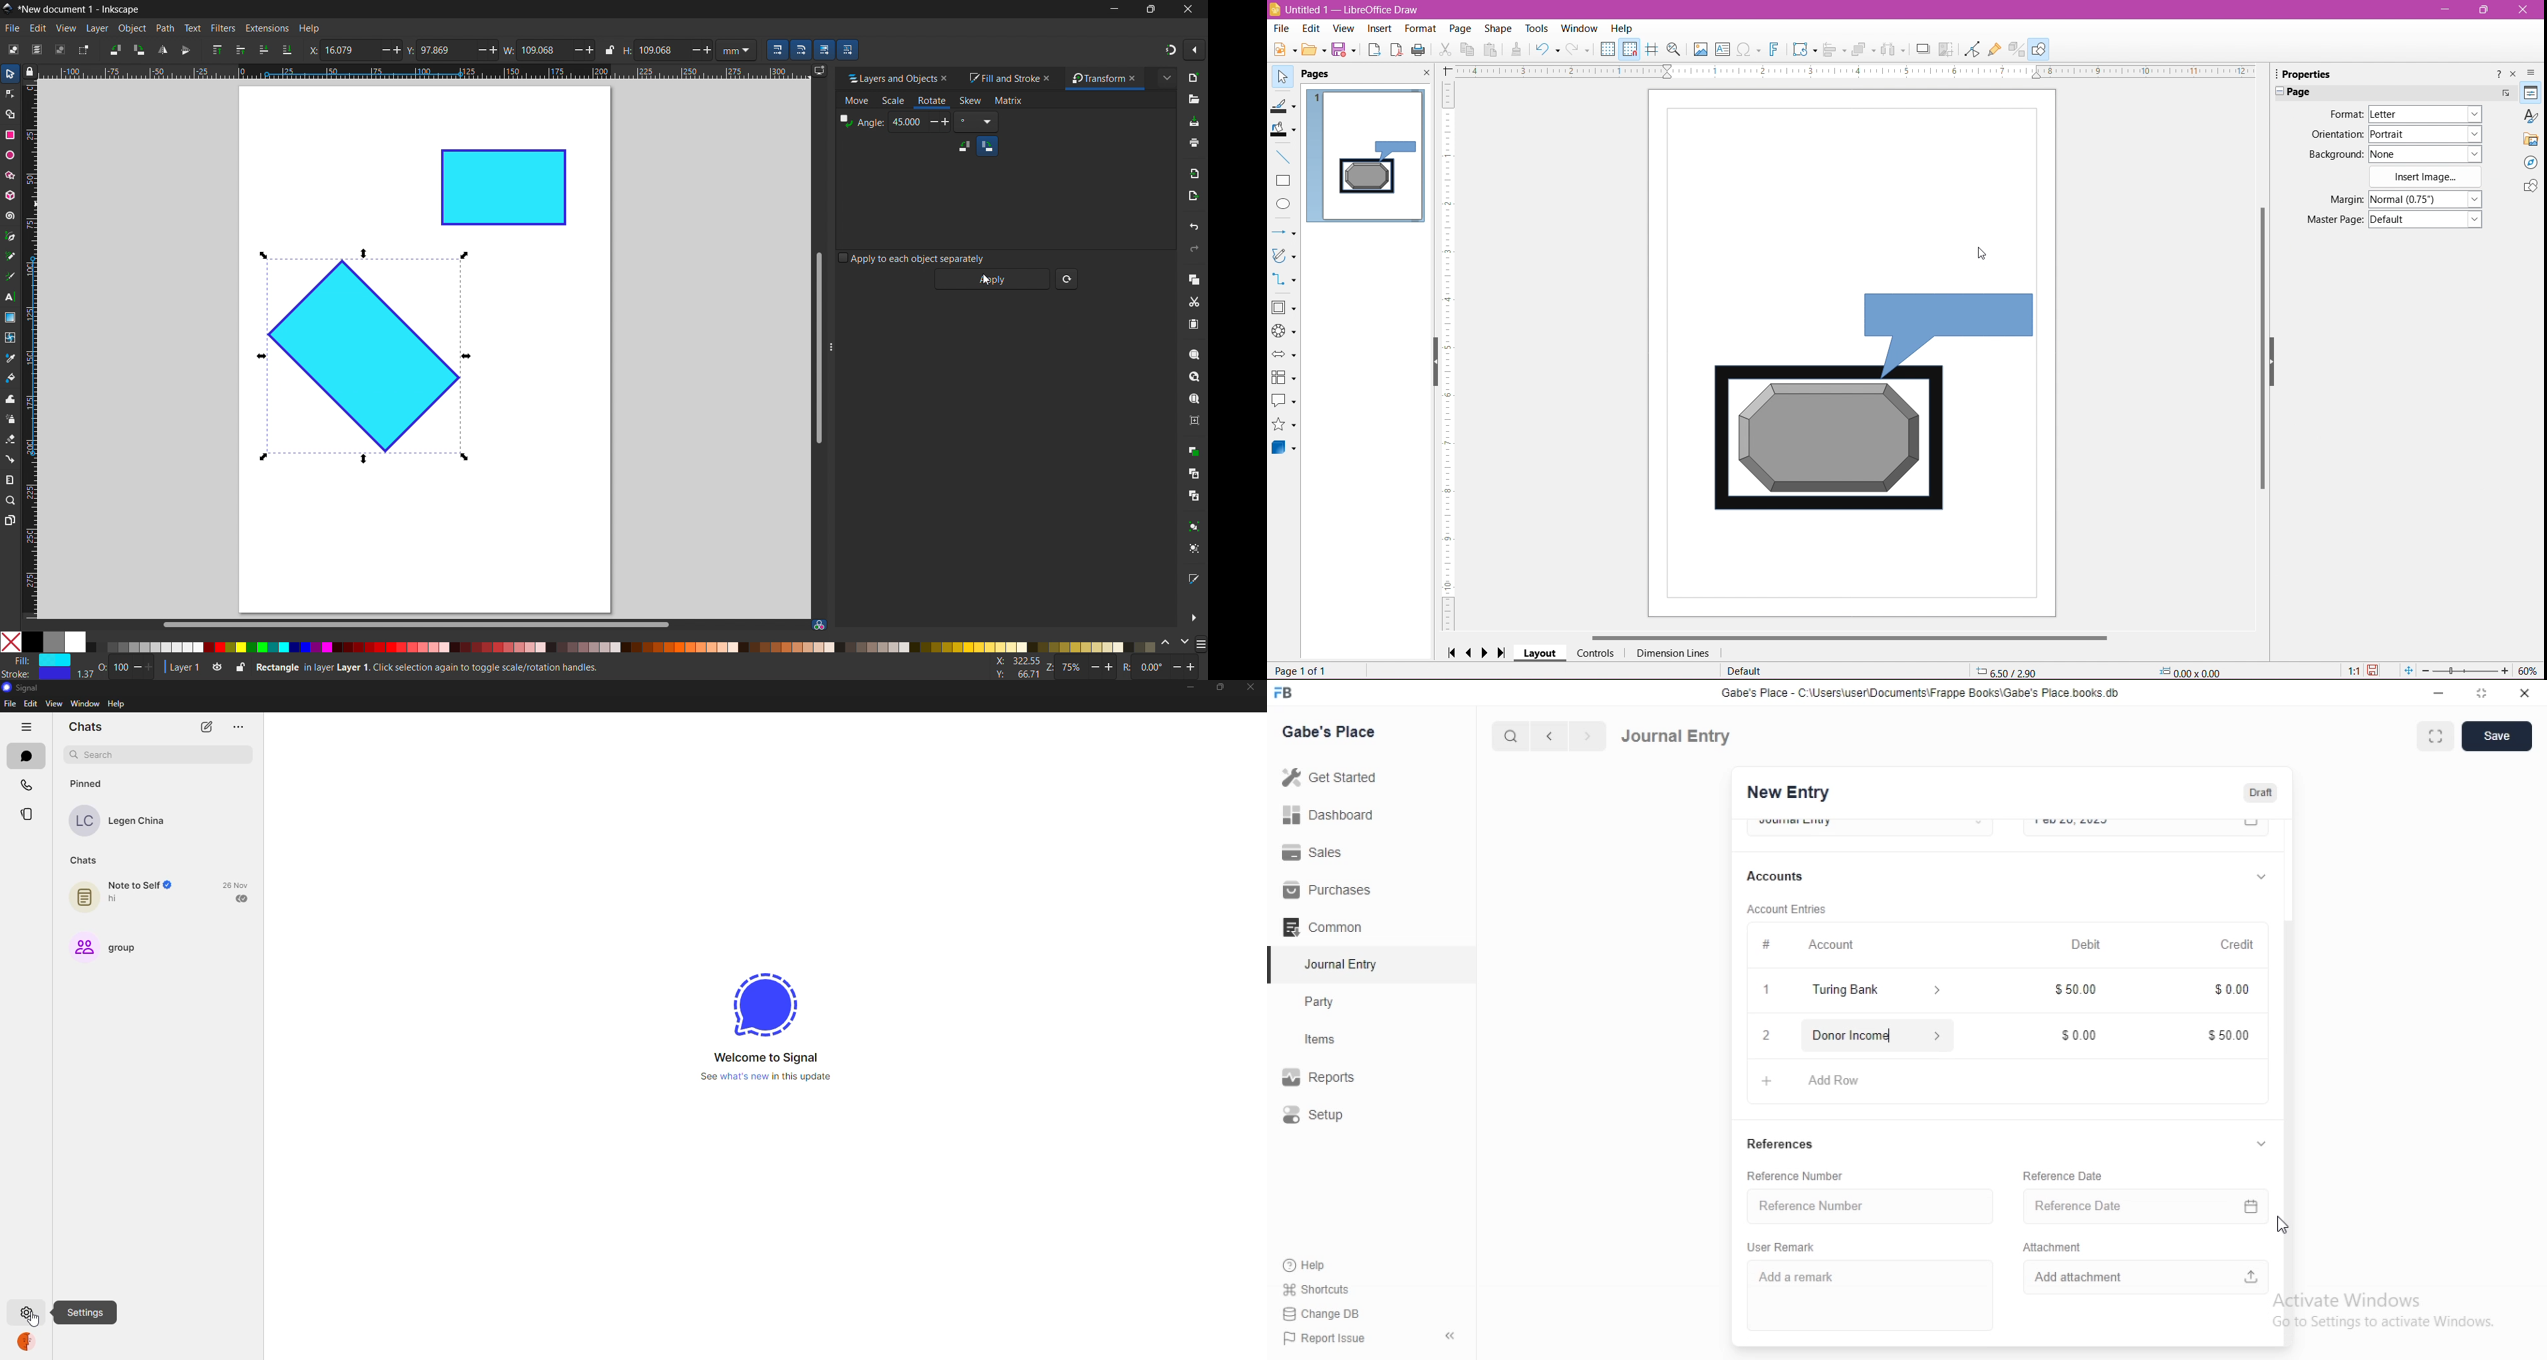  Describe the element at coordinates (2334, 200) in the screenshot. I see `Margin` at that location.